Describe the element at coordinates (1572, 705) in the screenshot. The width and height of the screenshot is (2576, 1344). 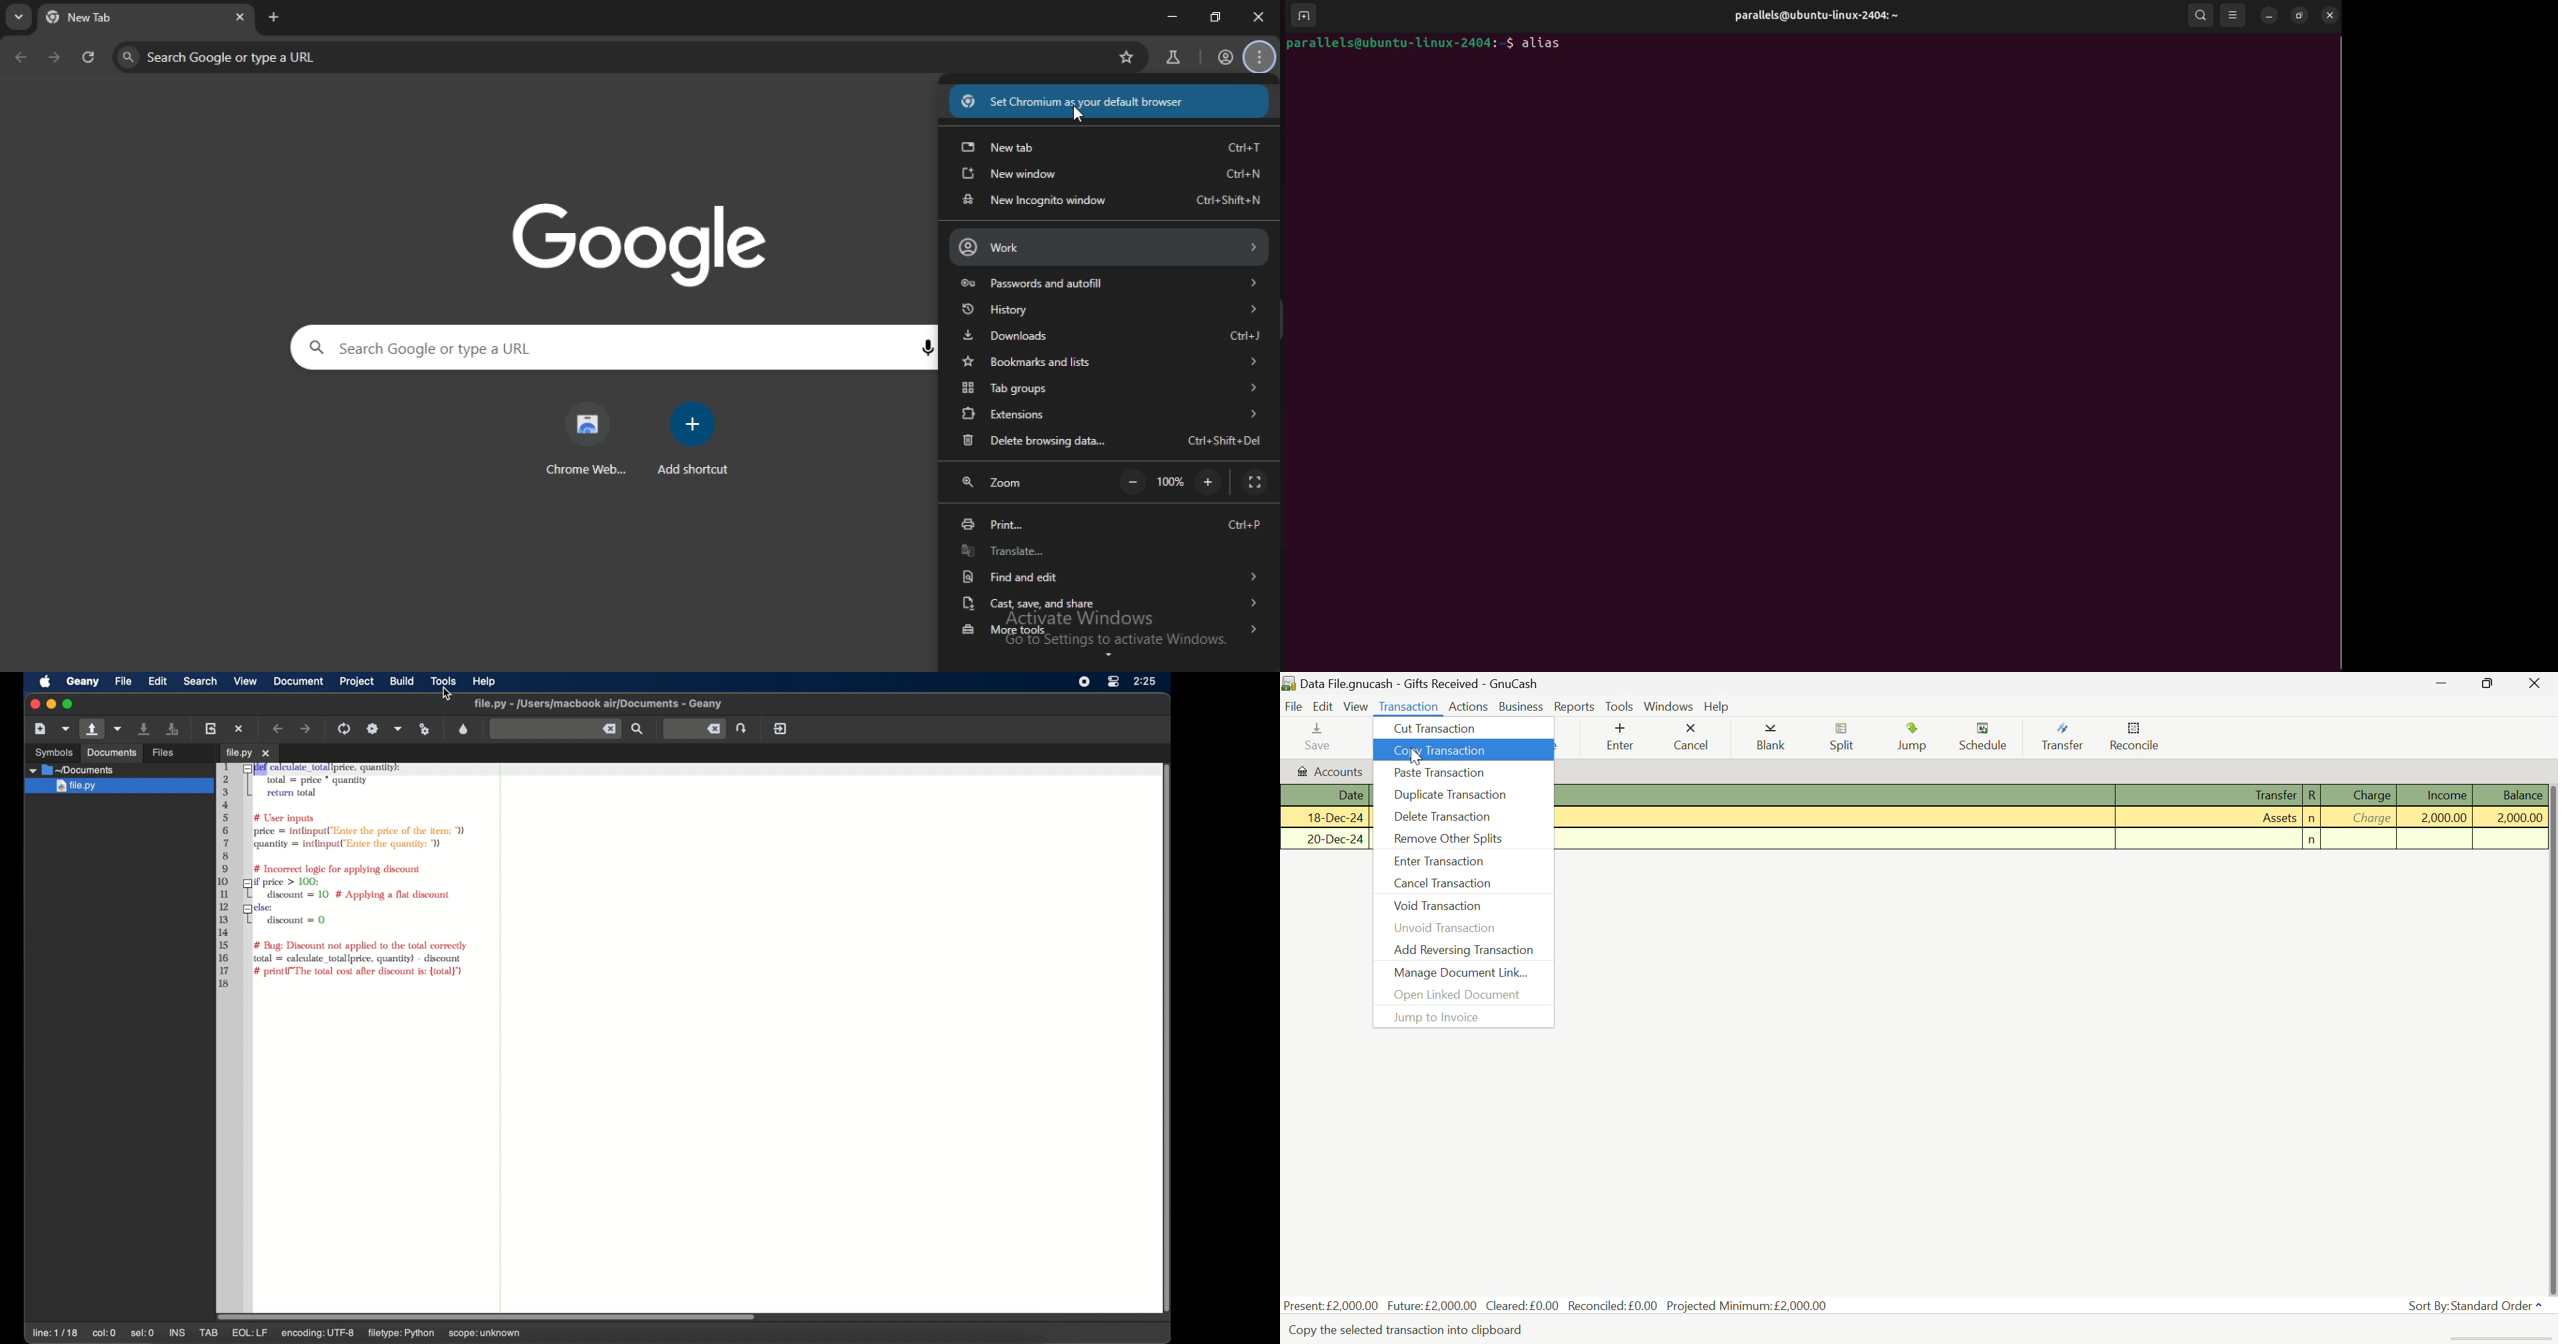
I see `Reports` at that location.